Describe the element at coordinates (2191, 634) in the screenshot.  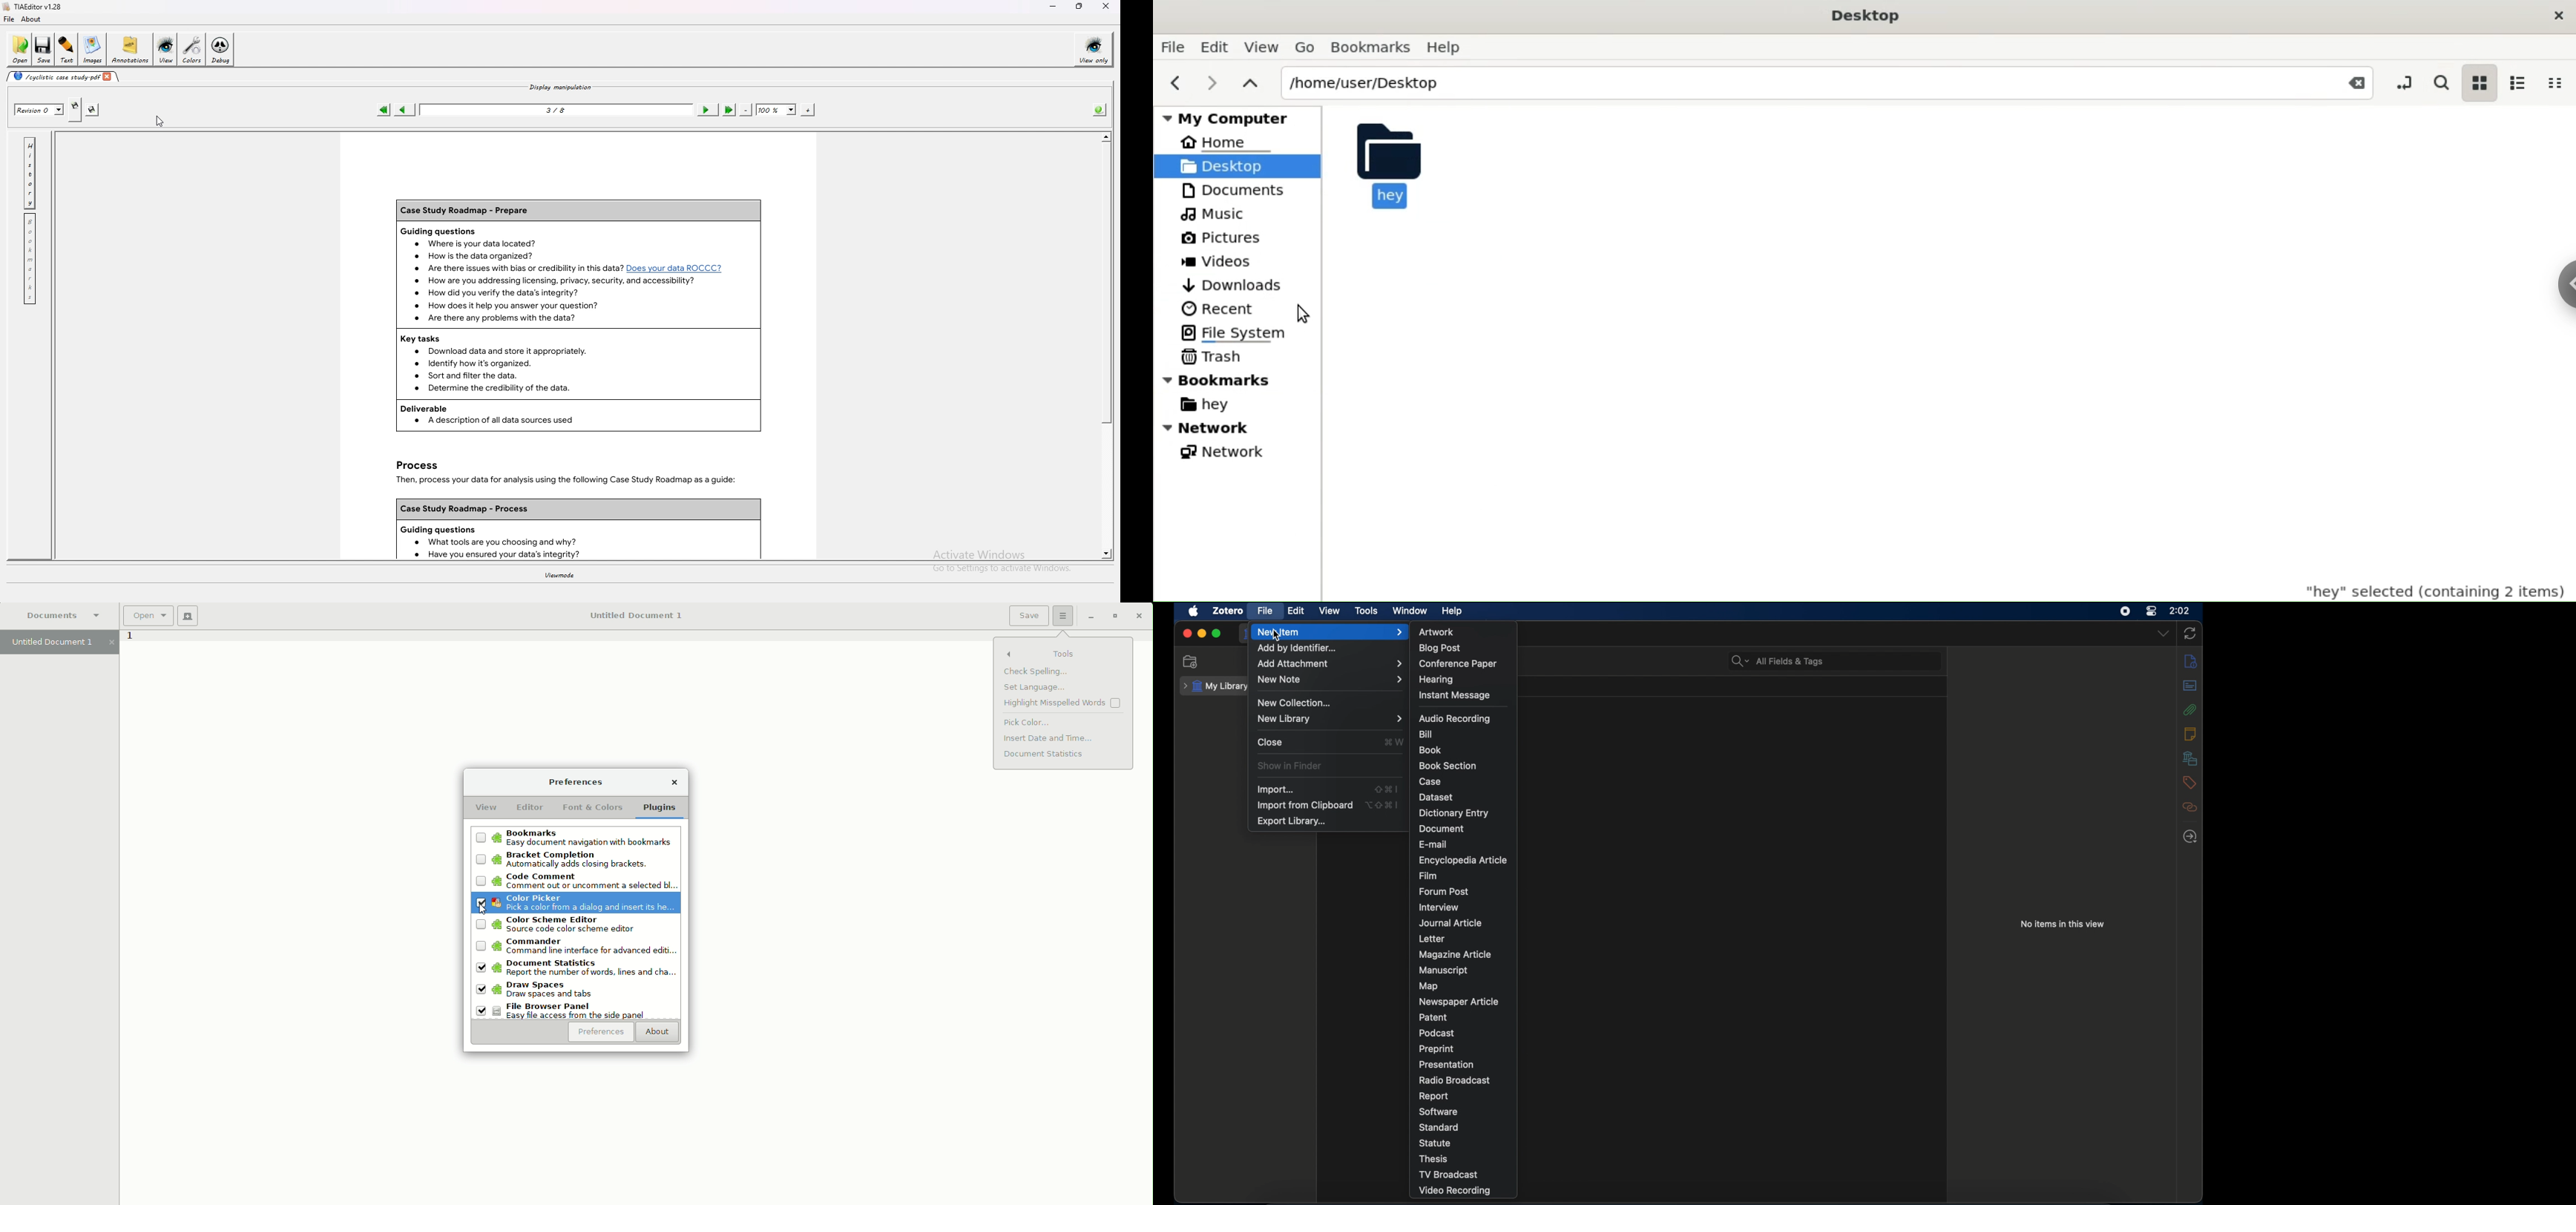
I see `sync` at that location.